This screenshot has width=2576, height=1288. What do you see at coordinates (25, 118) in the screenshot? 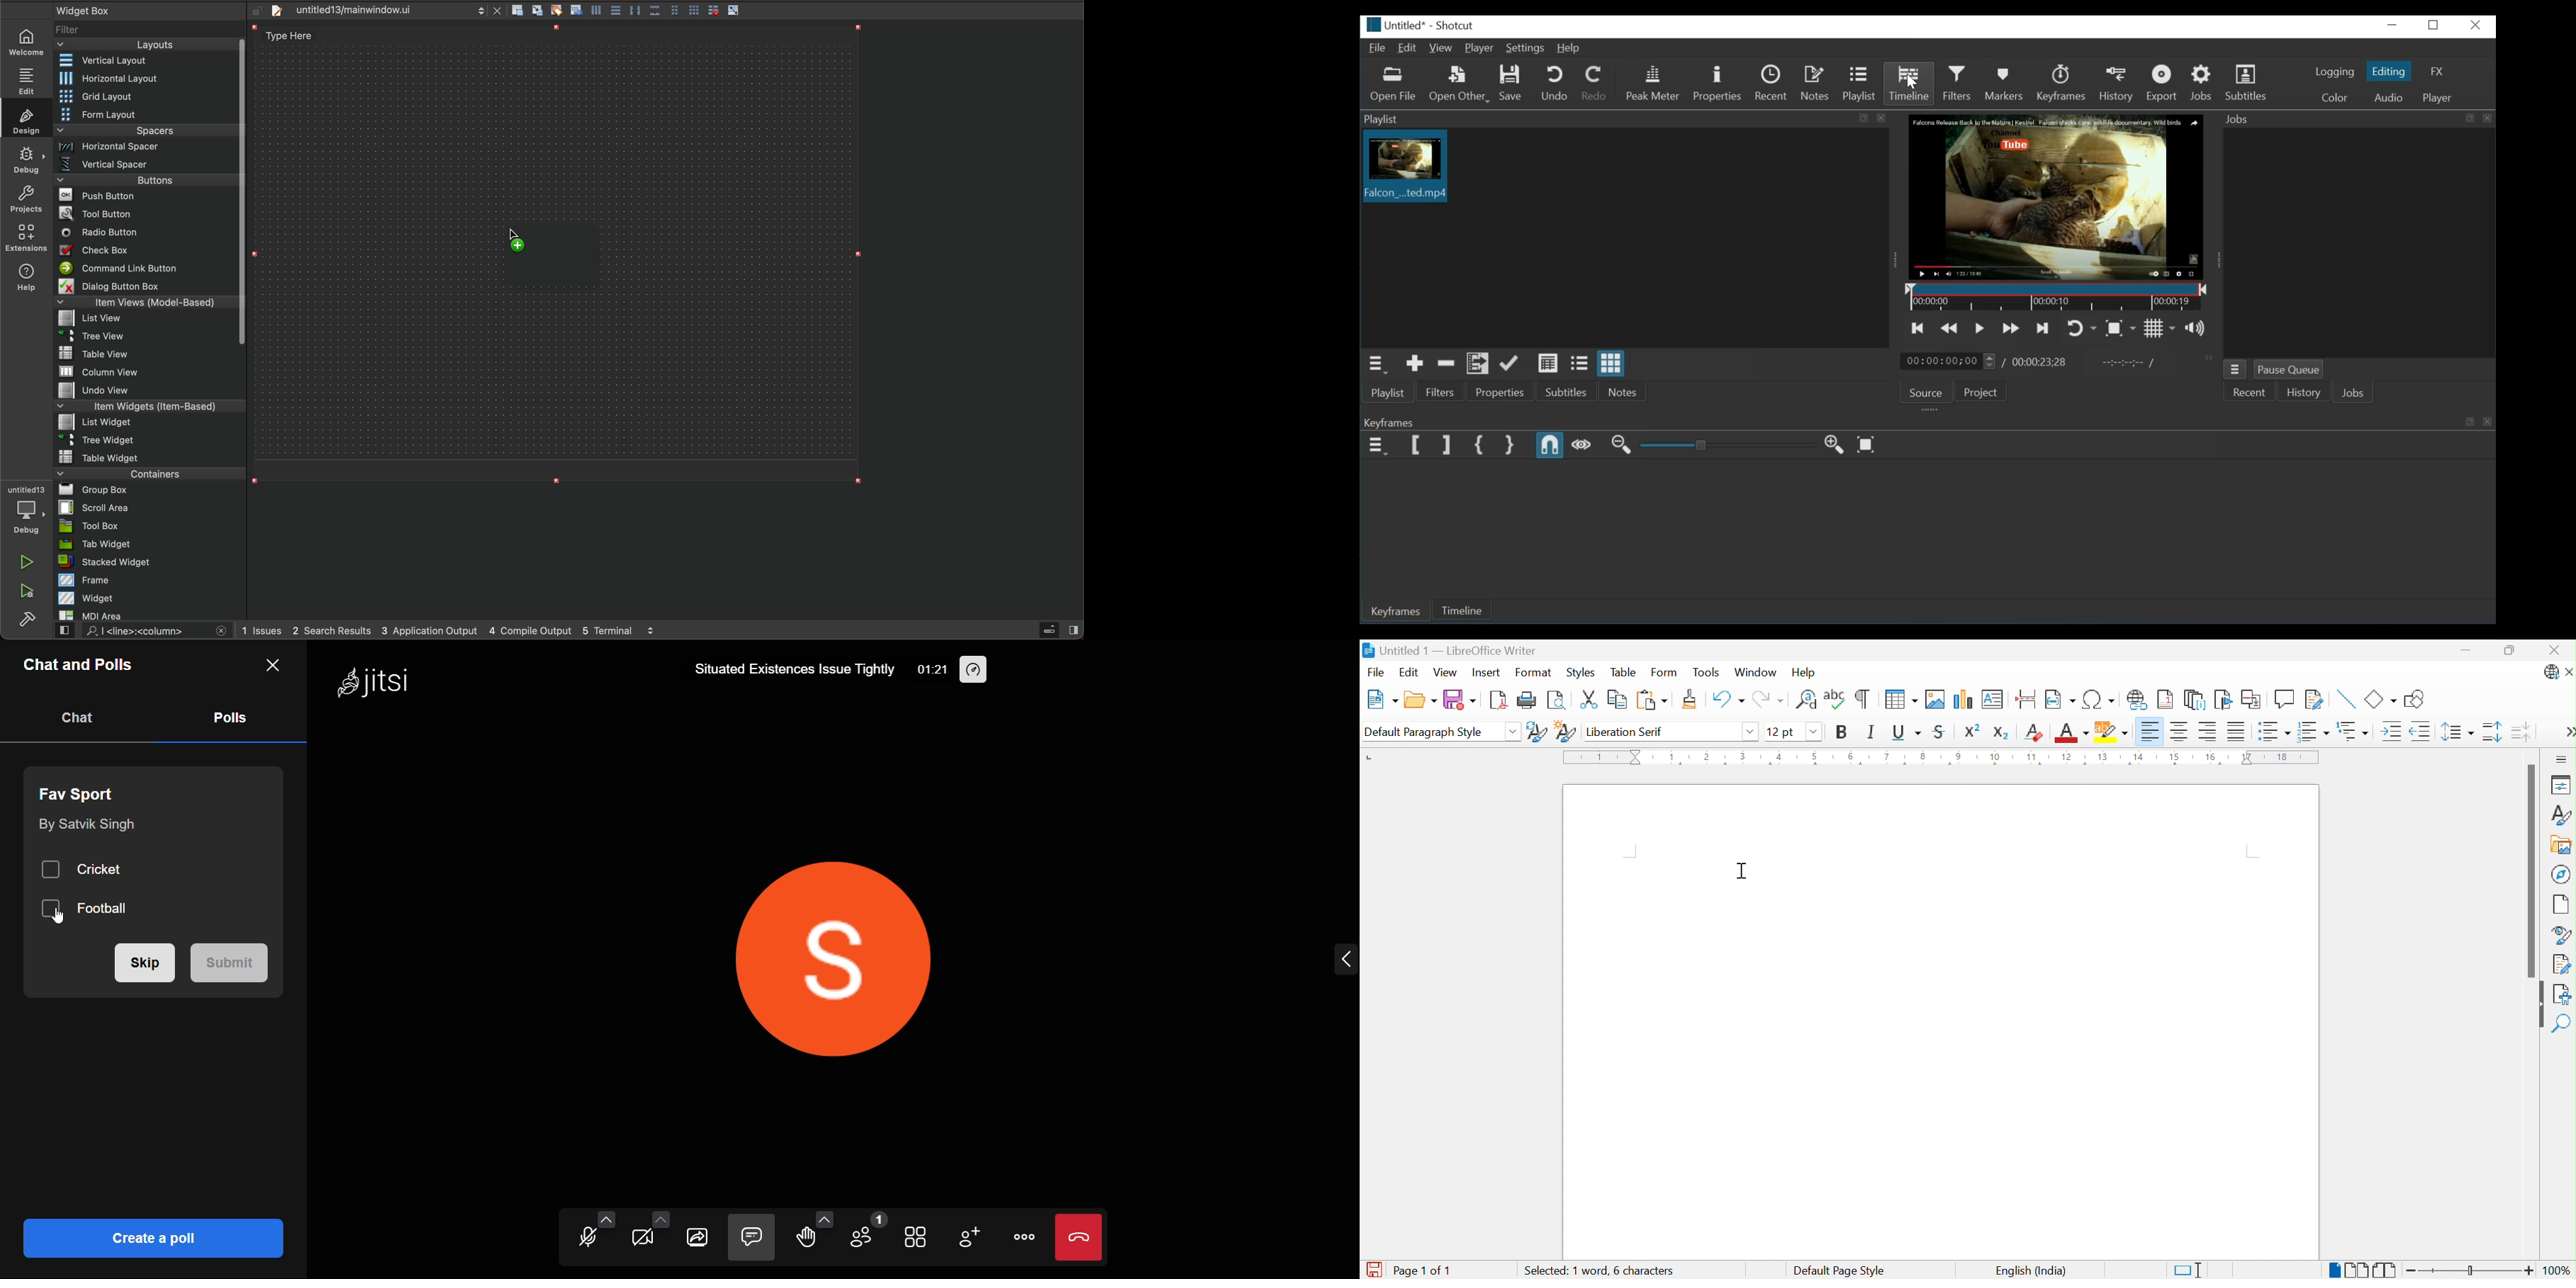
I see `design` at bounding box center [25, 118].